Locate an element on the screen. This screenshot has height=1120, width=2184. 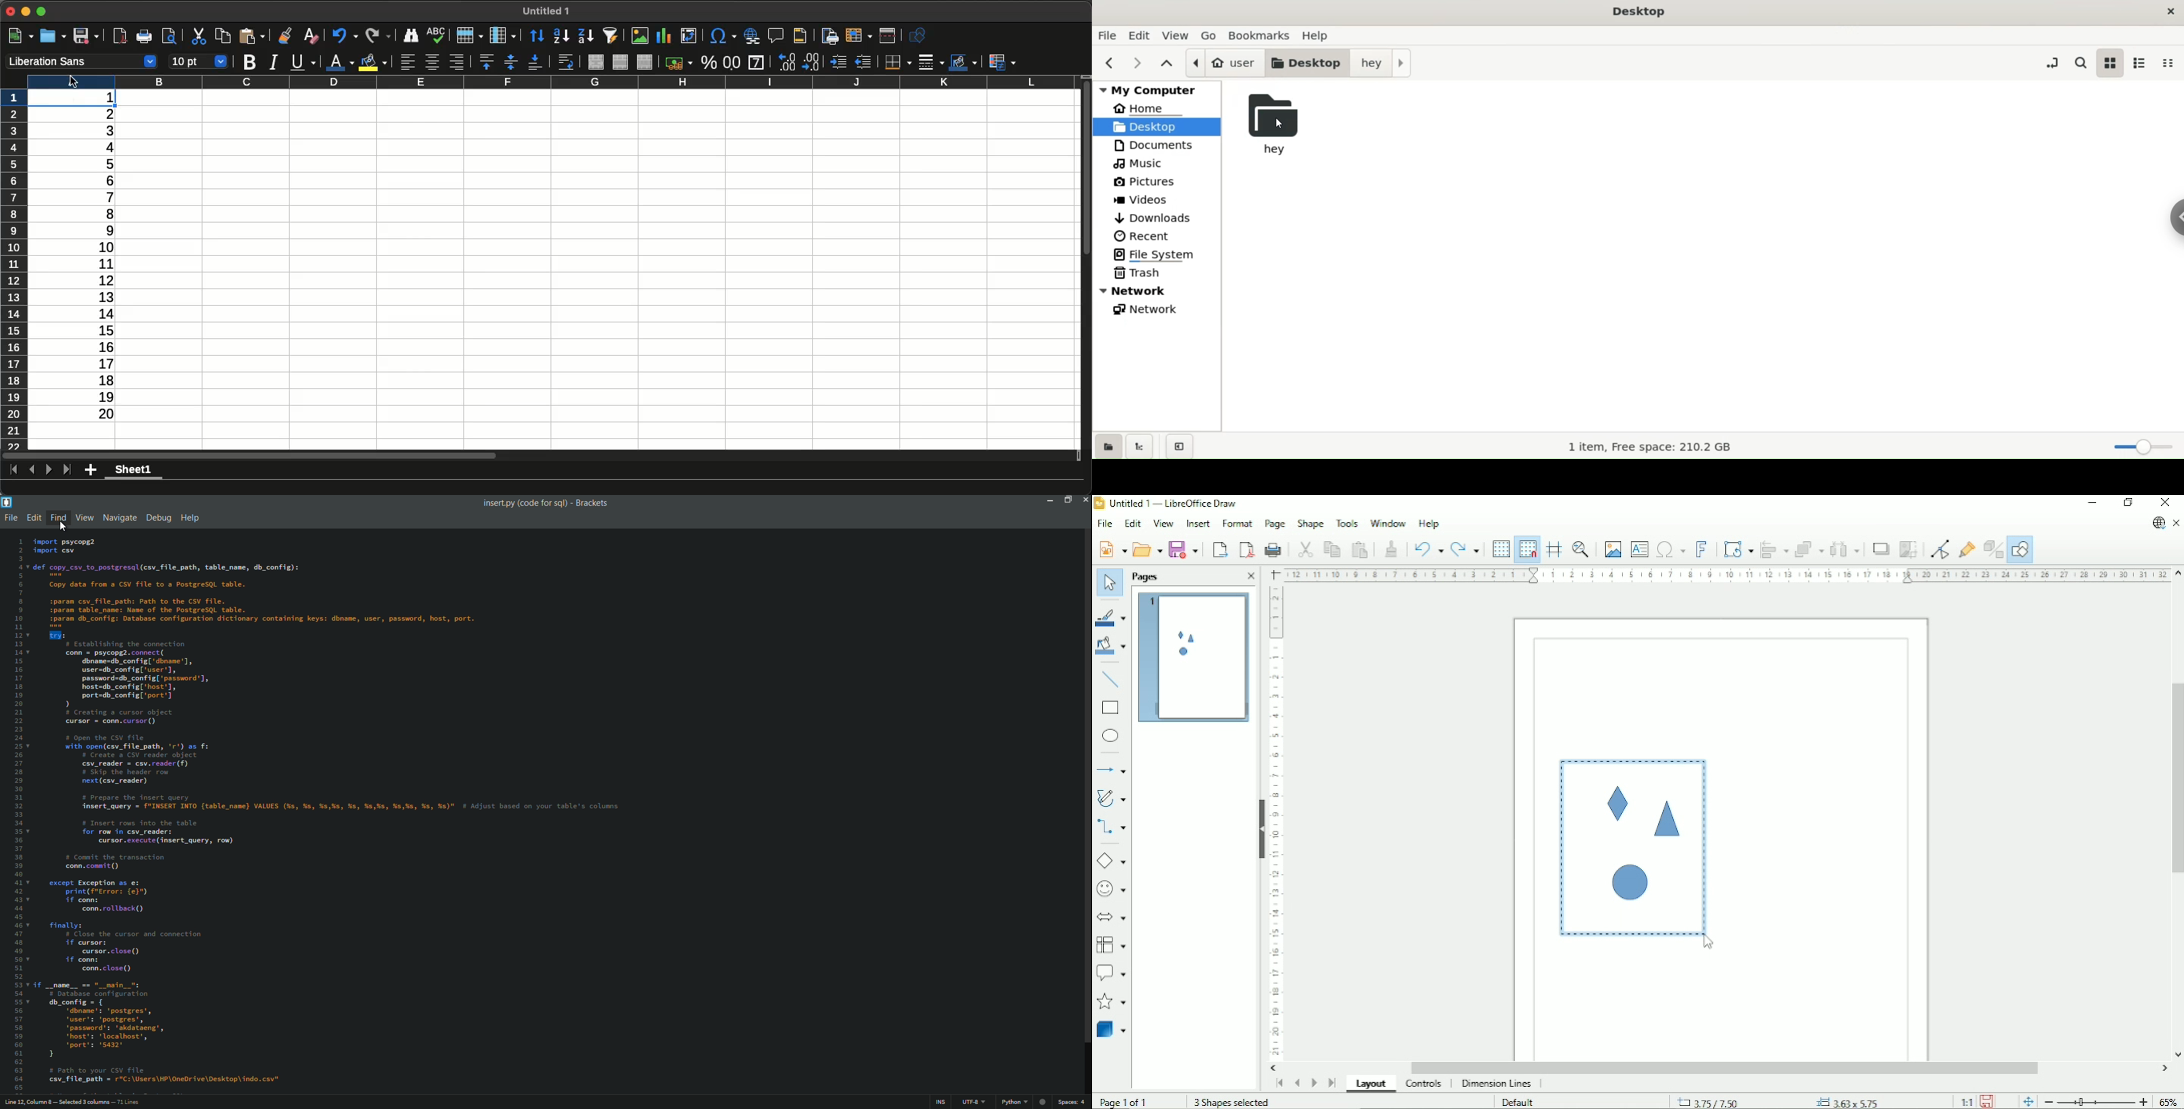
Cut is located at coordinates (1304, 548).